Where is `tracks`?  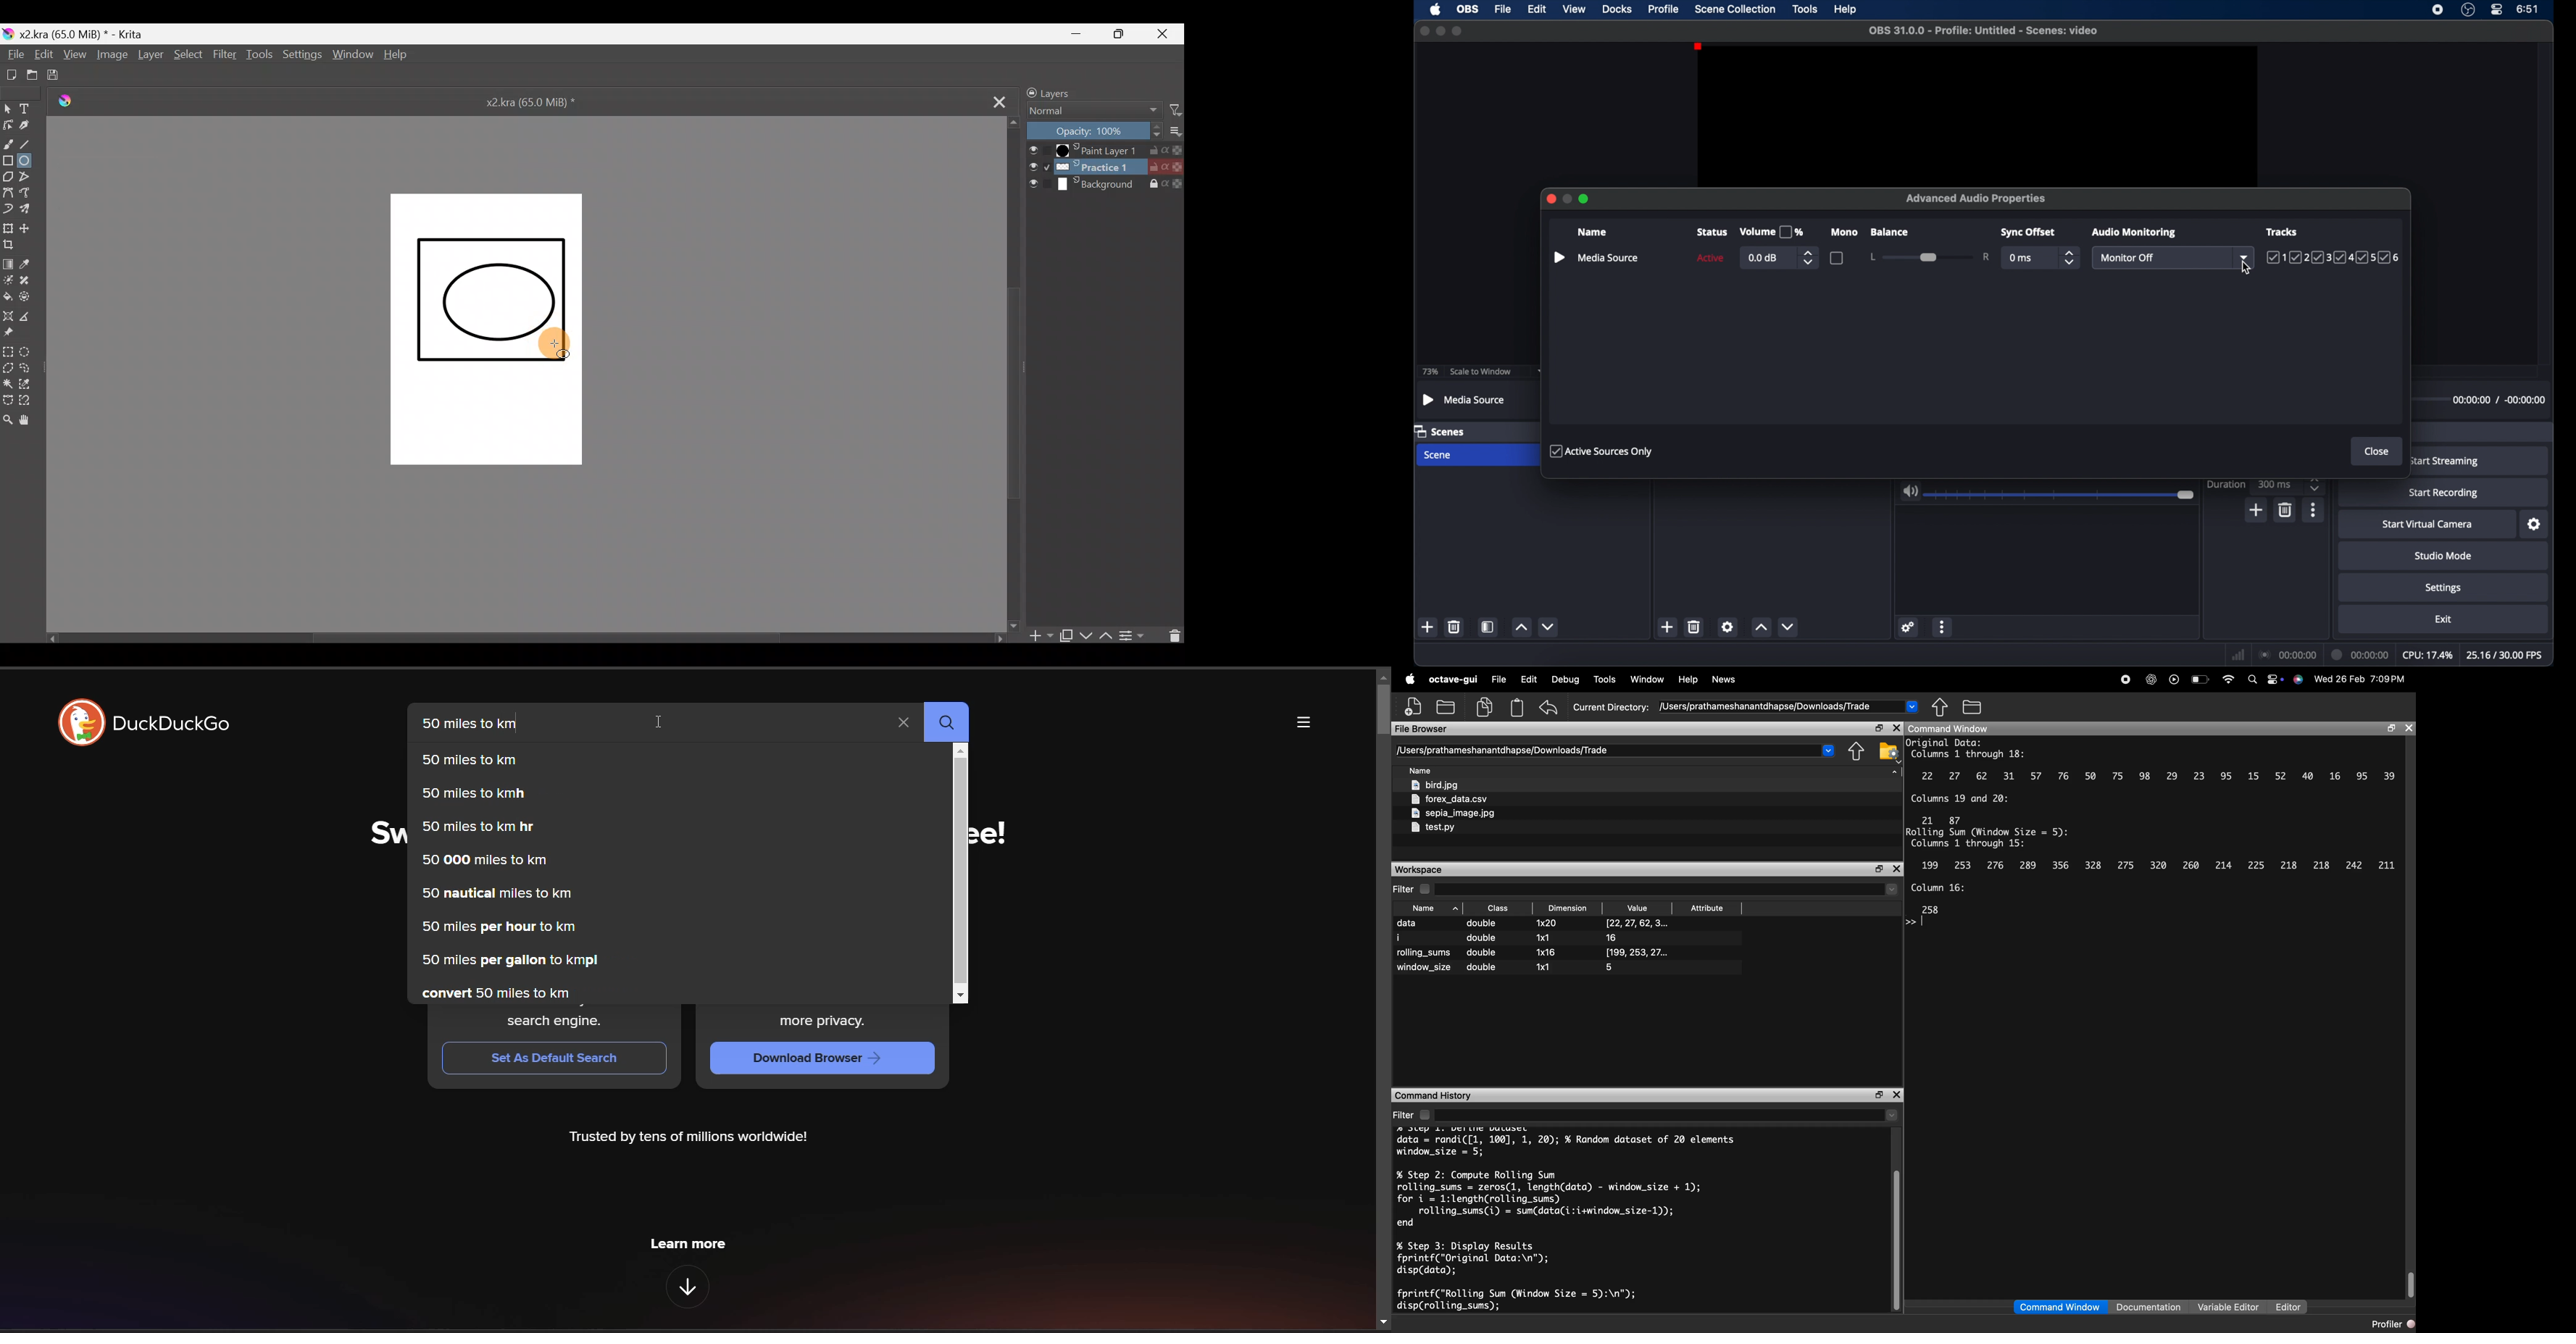 tracks is located at coordinates (2283, 232).